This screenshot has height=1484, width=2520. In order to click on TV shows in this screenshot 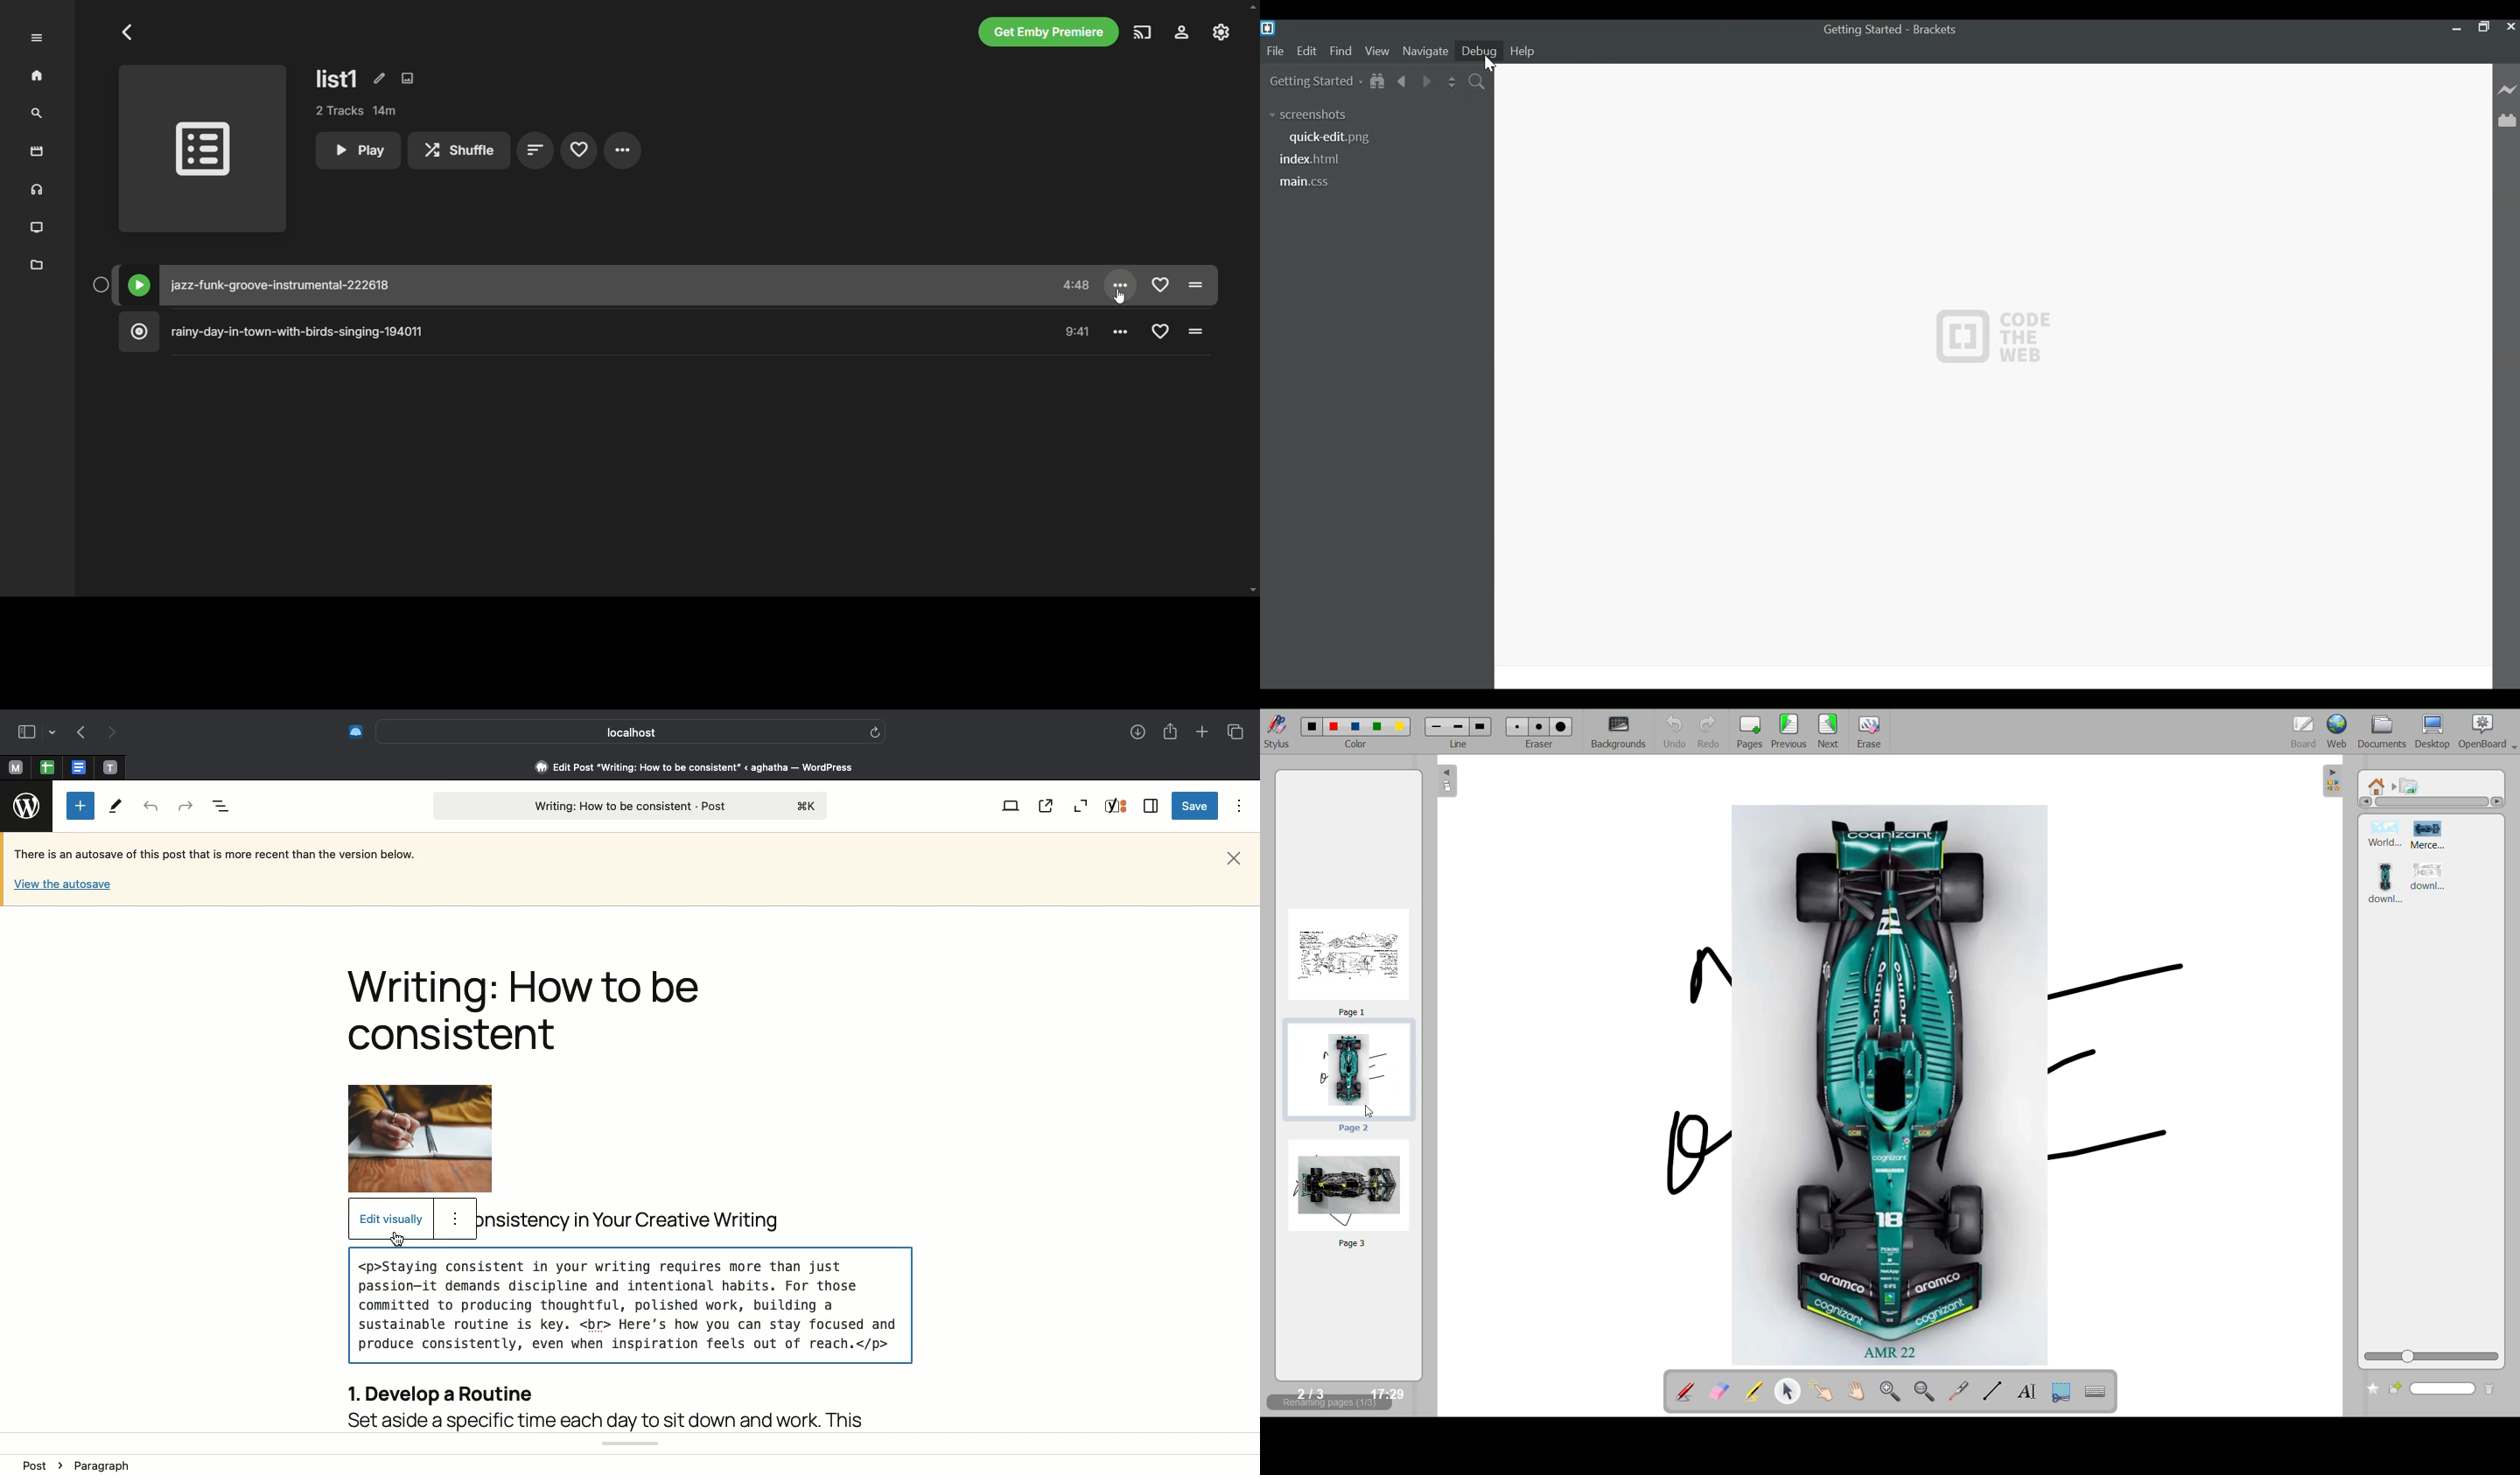, I will do `click(38, 228)`.